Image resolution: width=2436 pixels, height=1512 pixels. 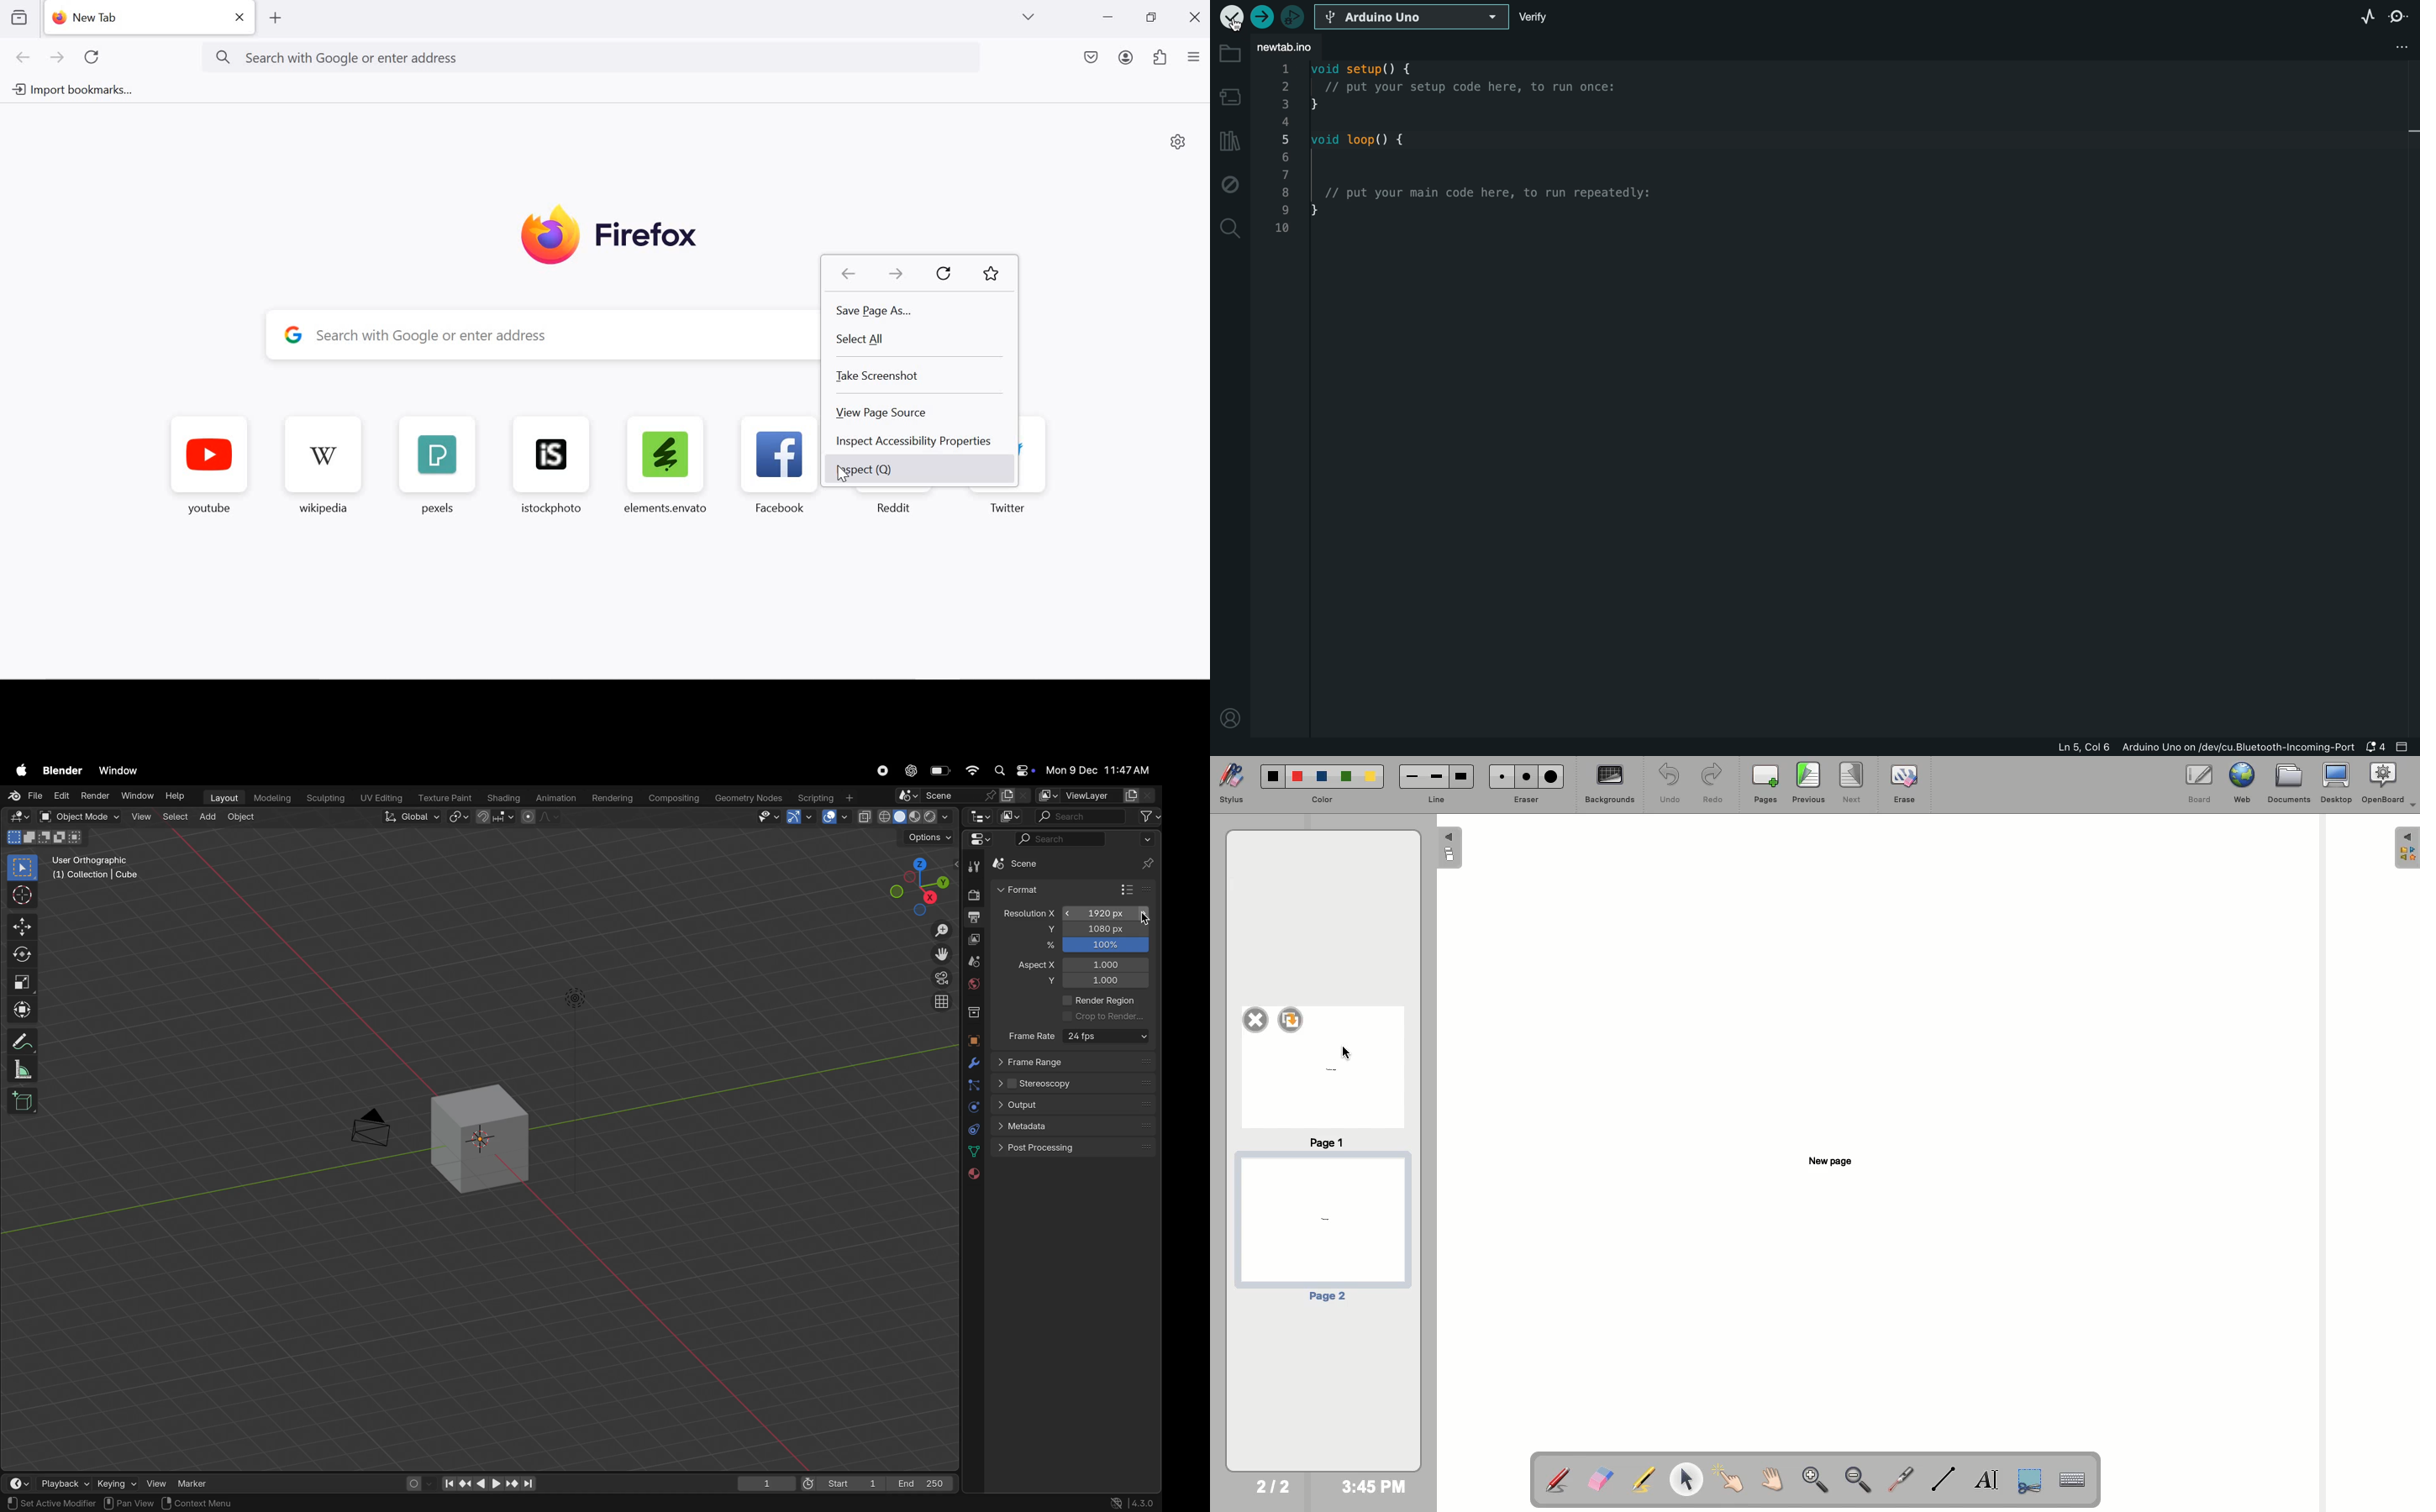 I want to click on elements.envato, so click(x=668, y=472).